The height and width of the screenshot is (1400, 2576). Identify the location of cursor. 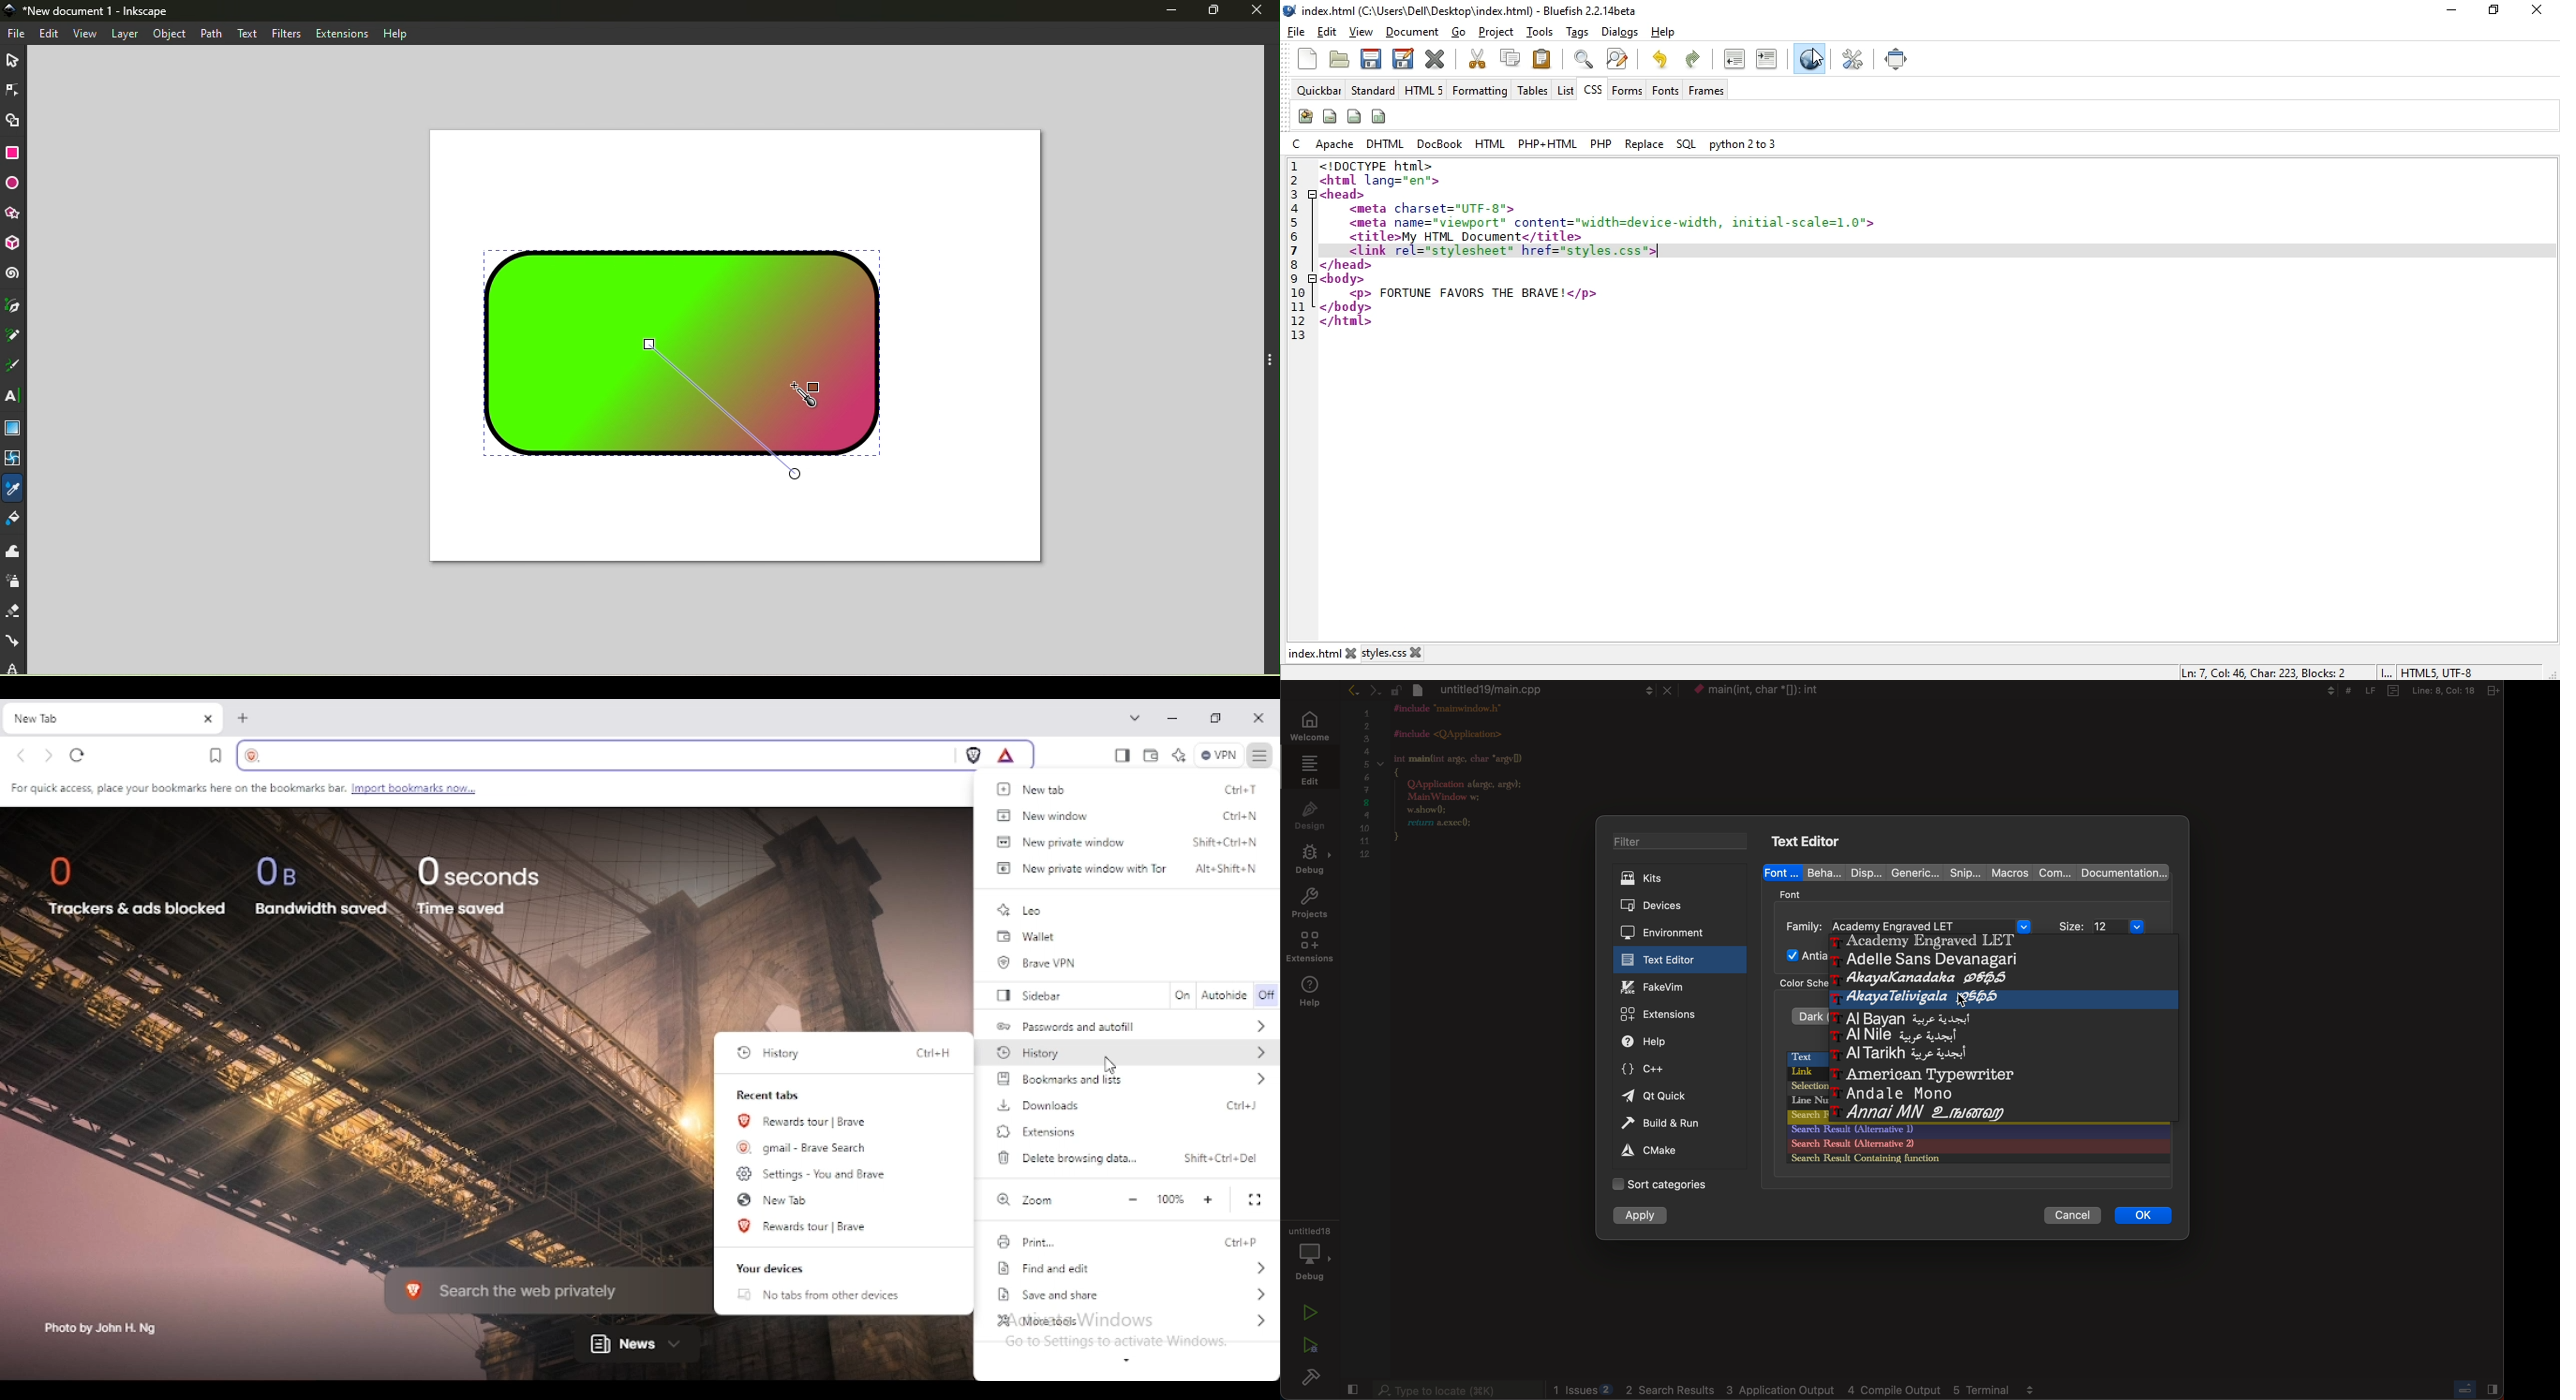
(1967, 1002).